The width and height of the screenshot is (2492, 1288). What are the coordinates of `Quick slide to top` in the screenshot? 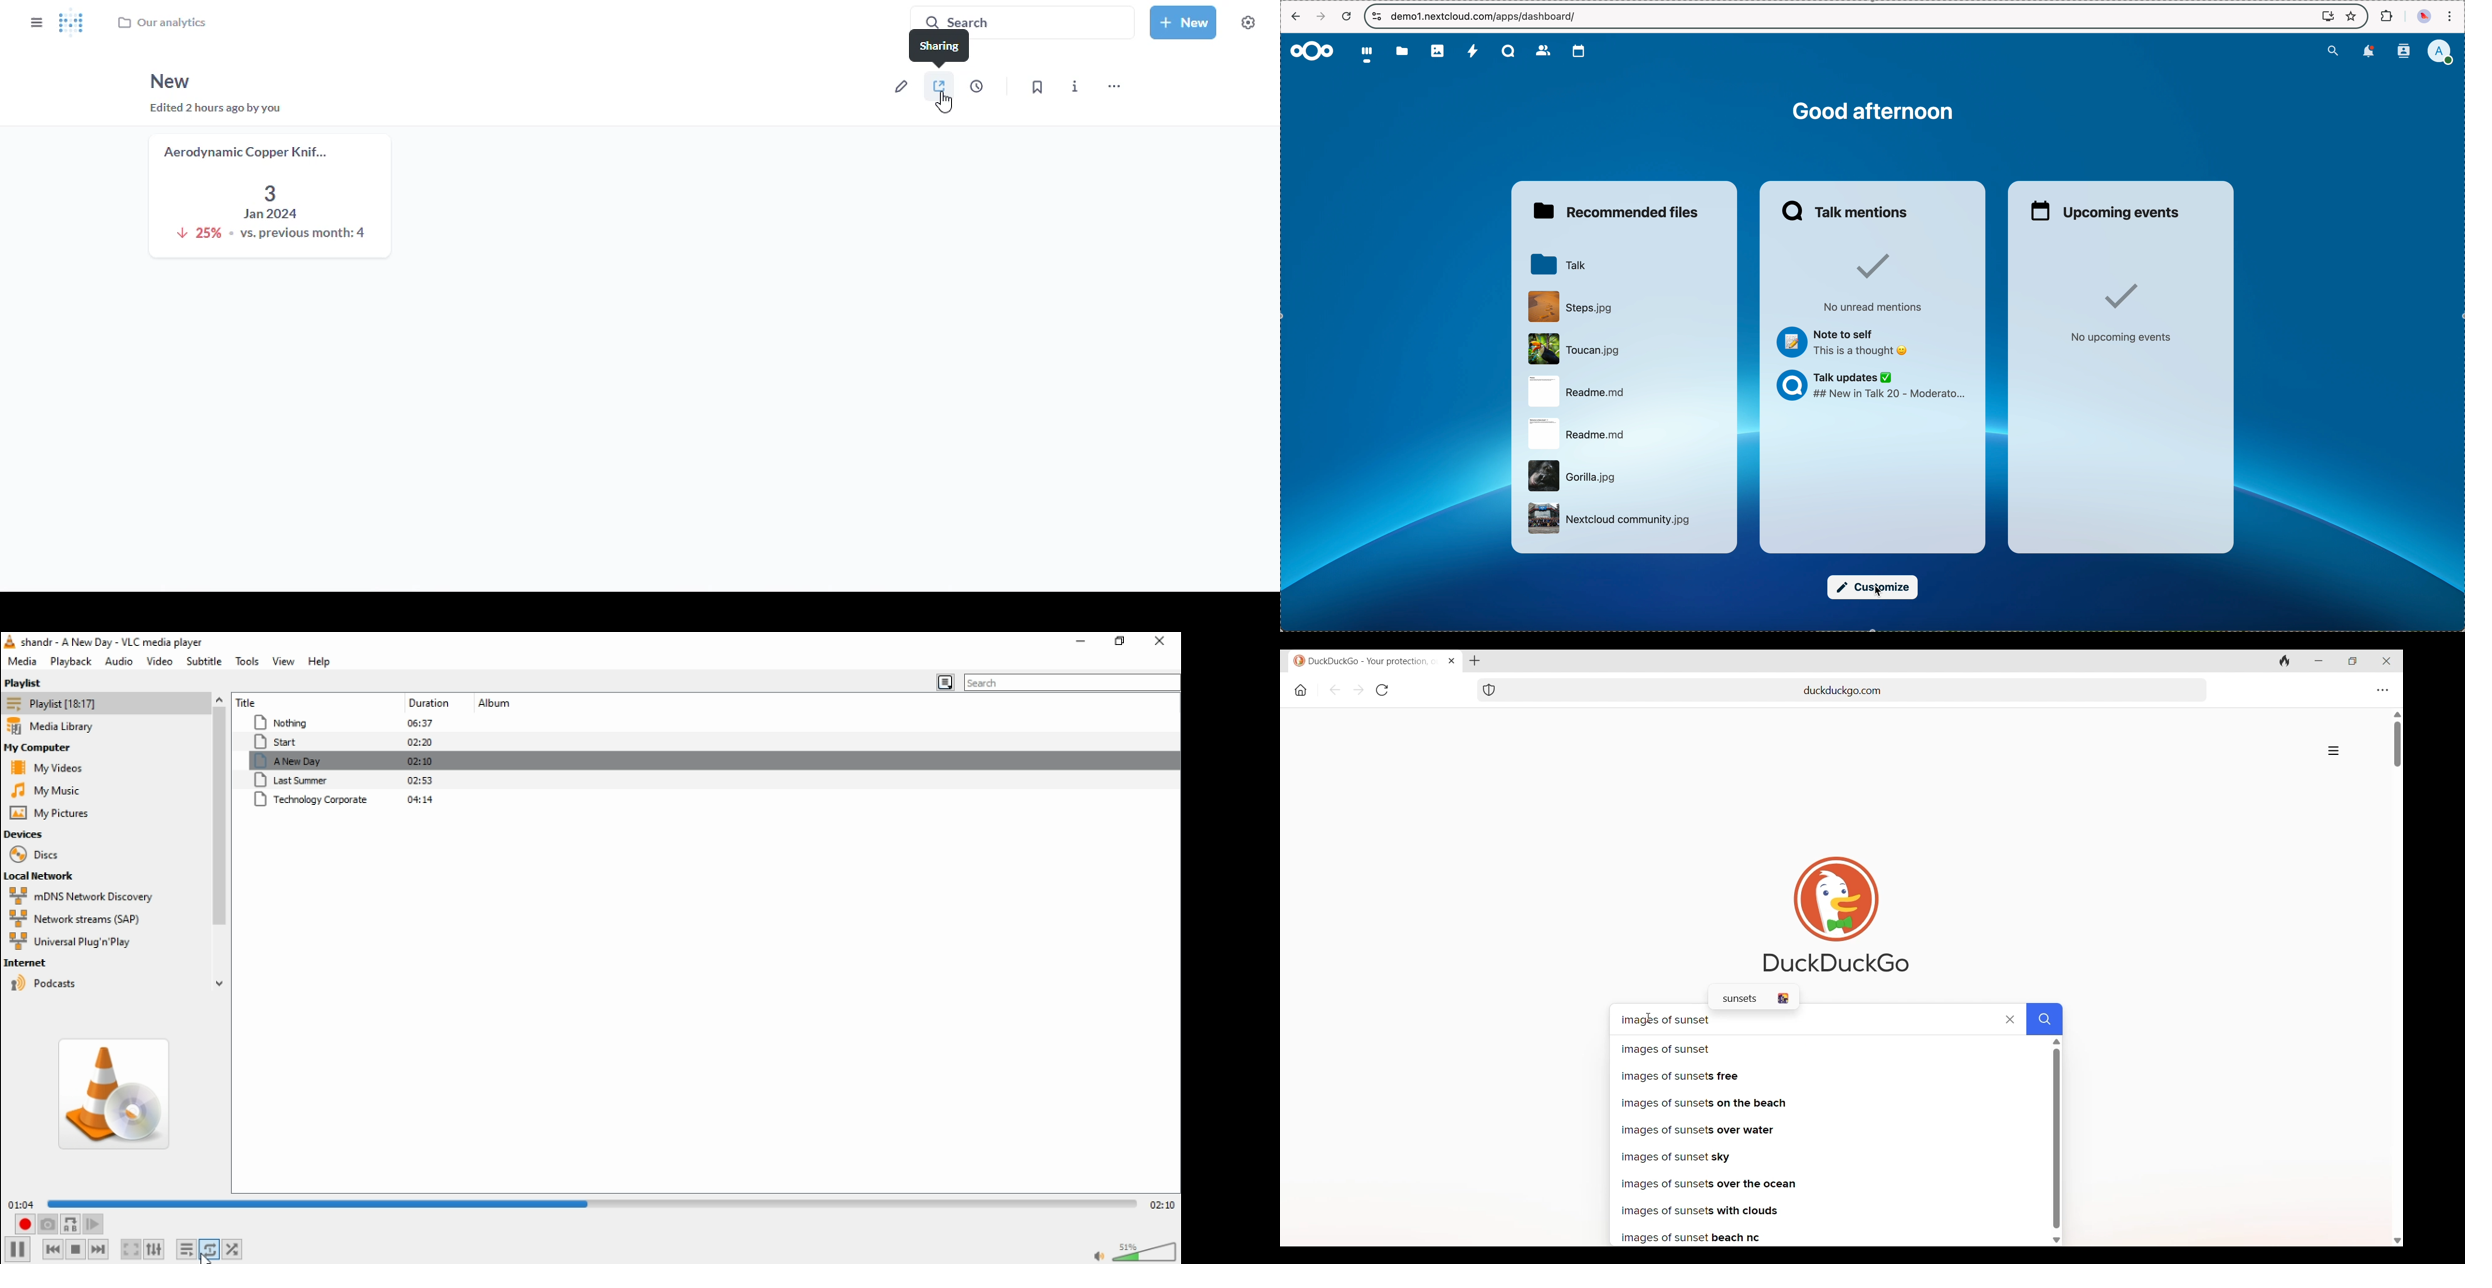 It's located at (2398, 715).